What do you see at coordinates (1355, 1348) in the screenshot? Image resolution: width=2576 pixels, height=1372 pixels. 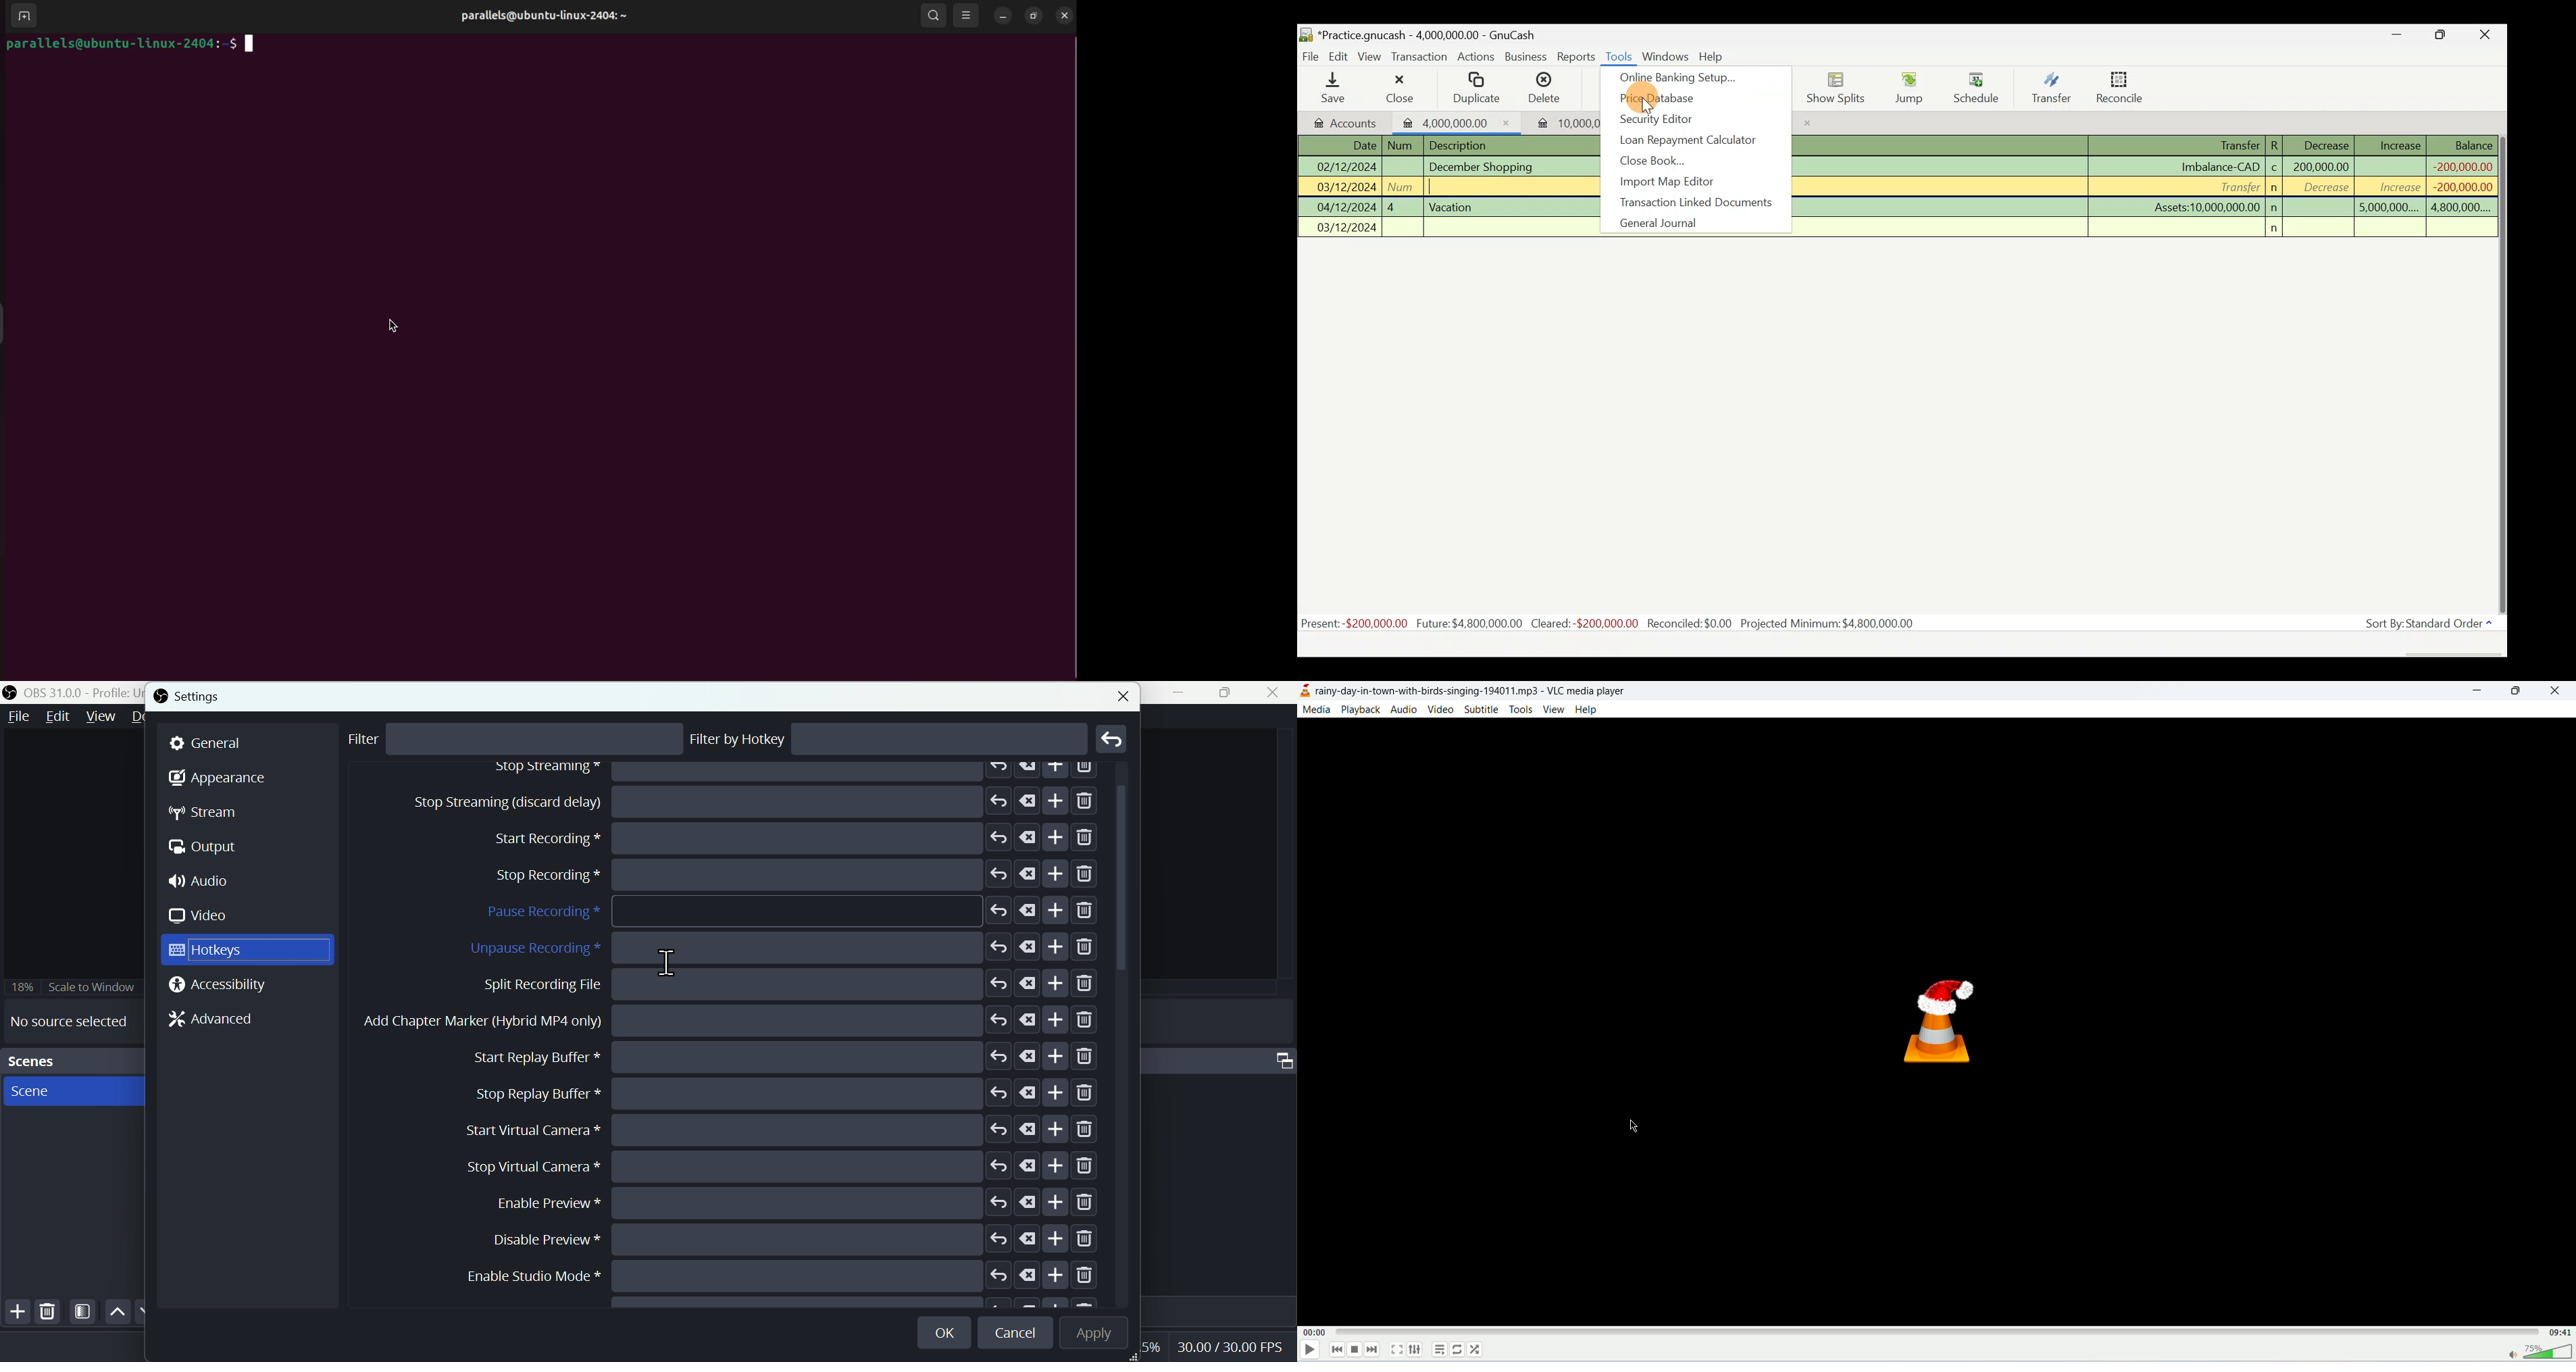 I see `stop` at bounding box center [1355, 1348].